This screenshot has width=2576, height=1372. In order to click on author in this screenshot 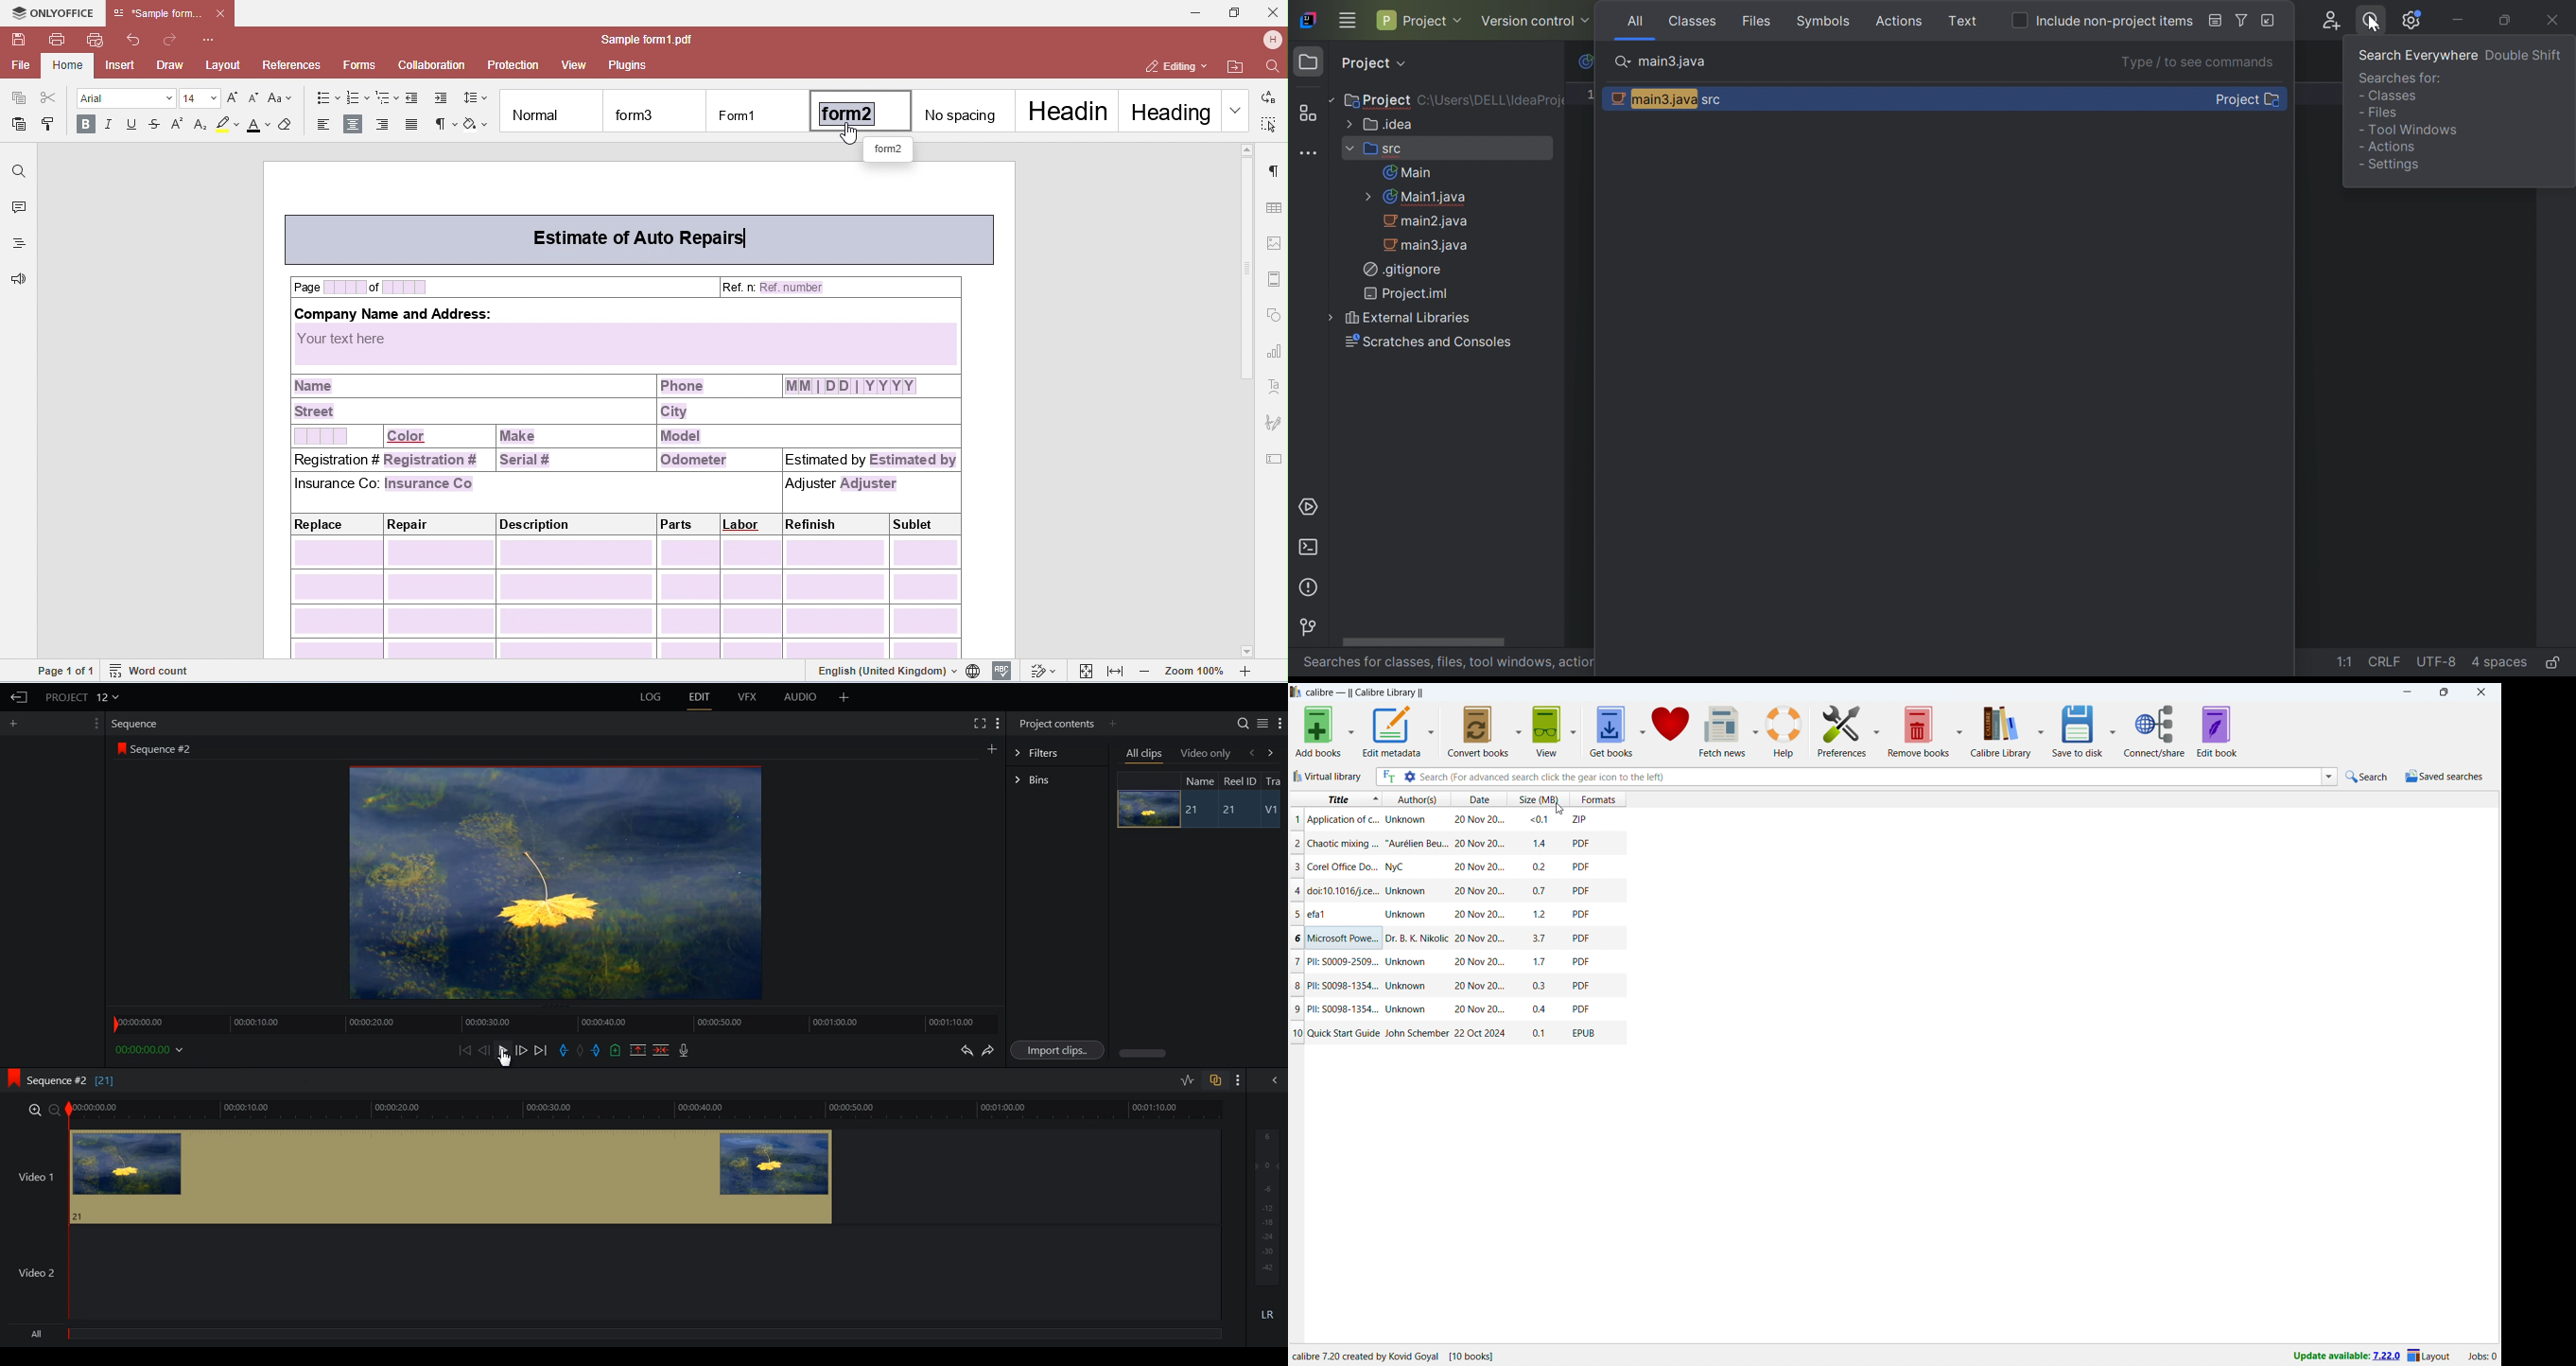, I will do `click(1416, 938)`.